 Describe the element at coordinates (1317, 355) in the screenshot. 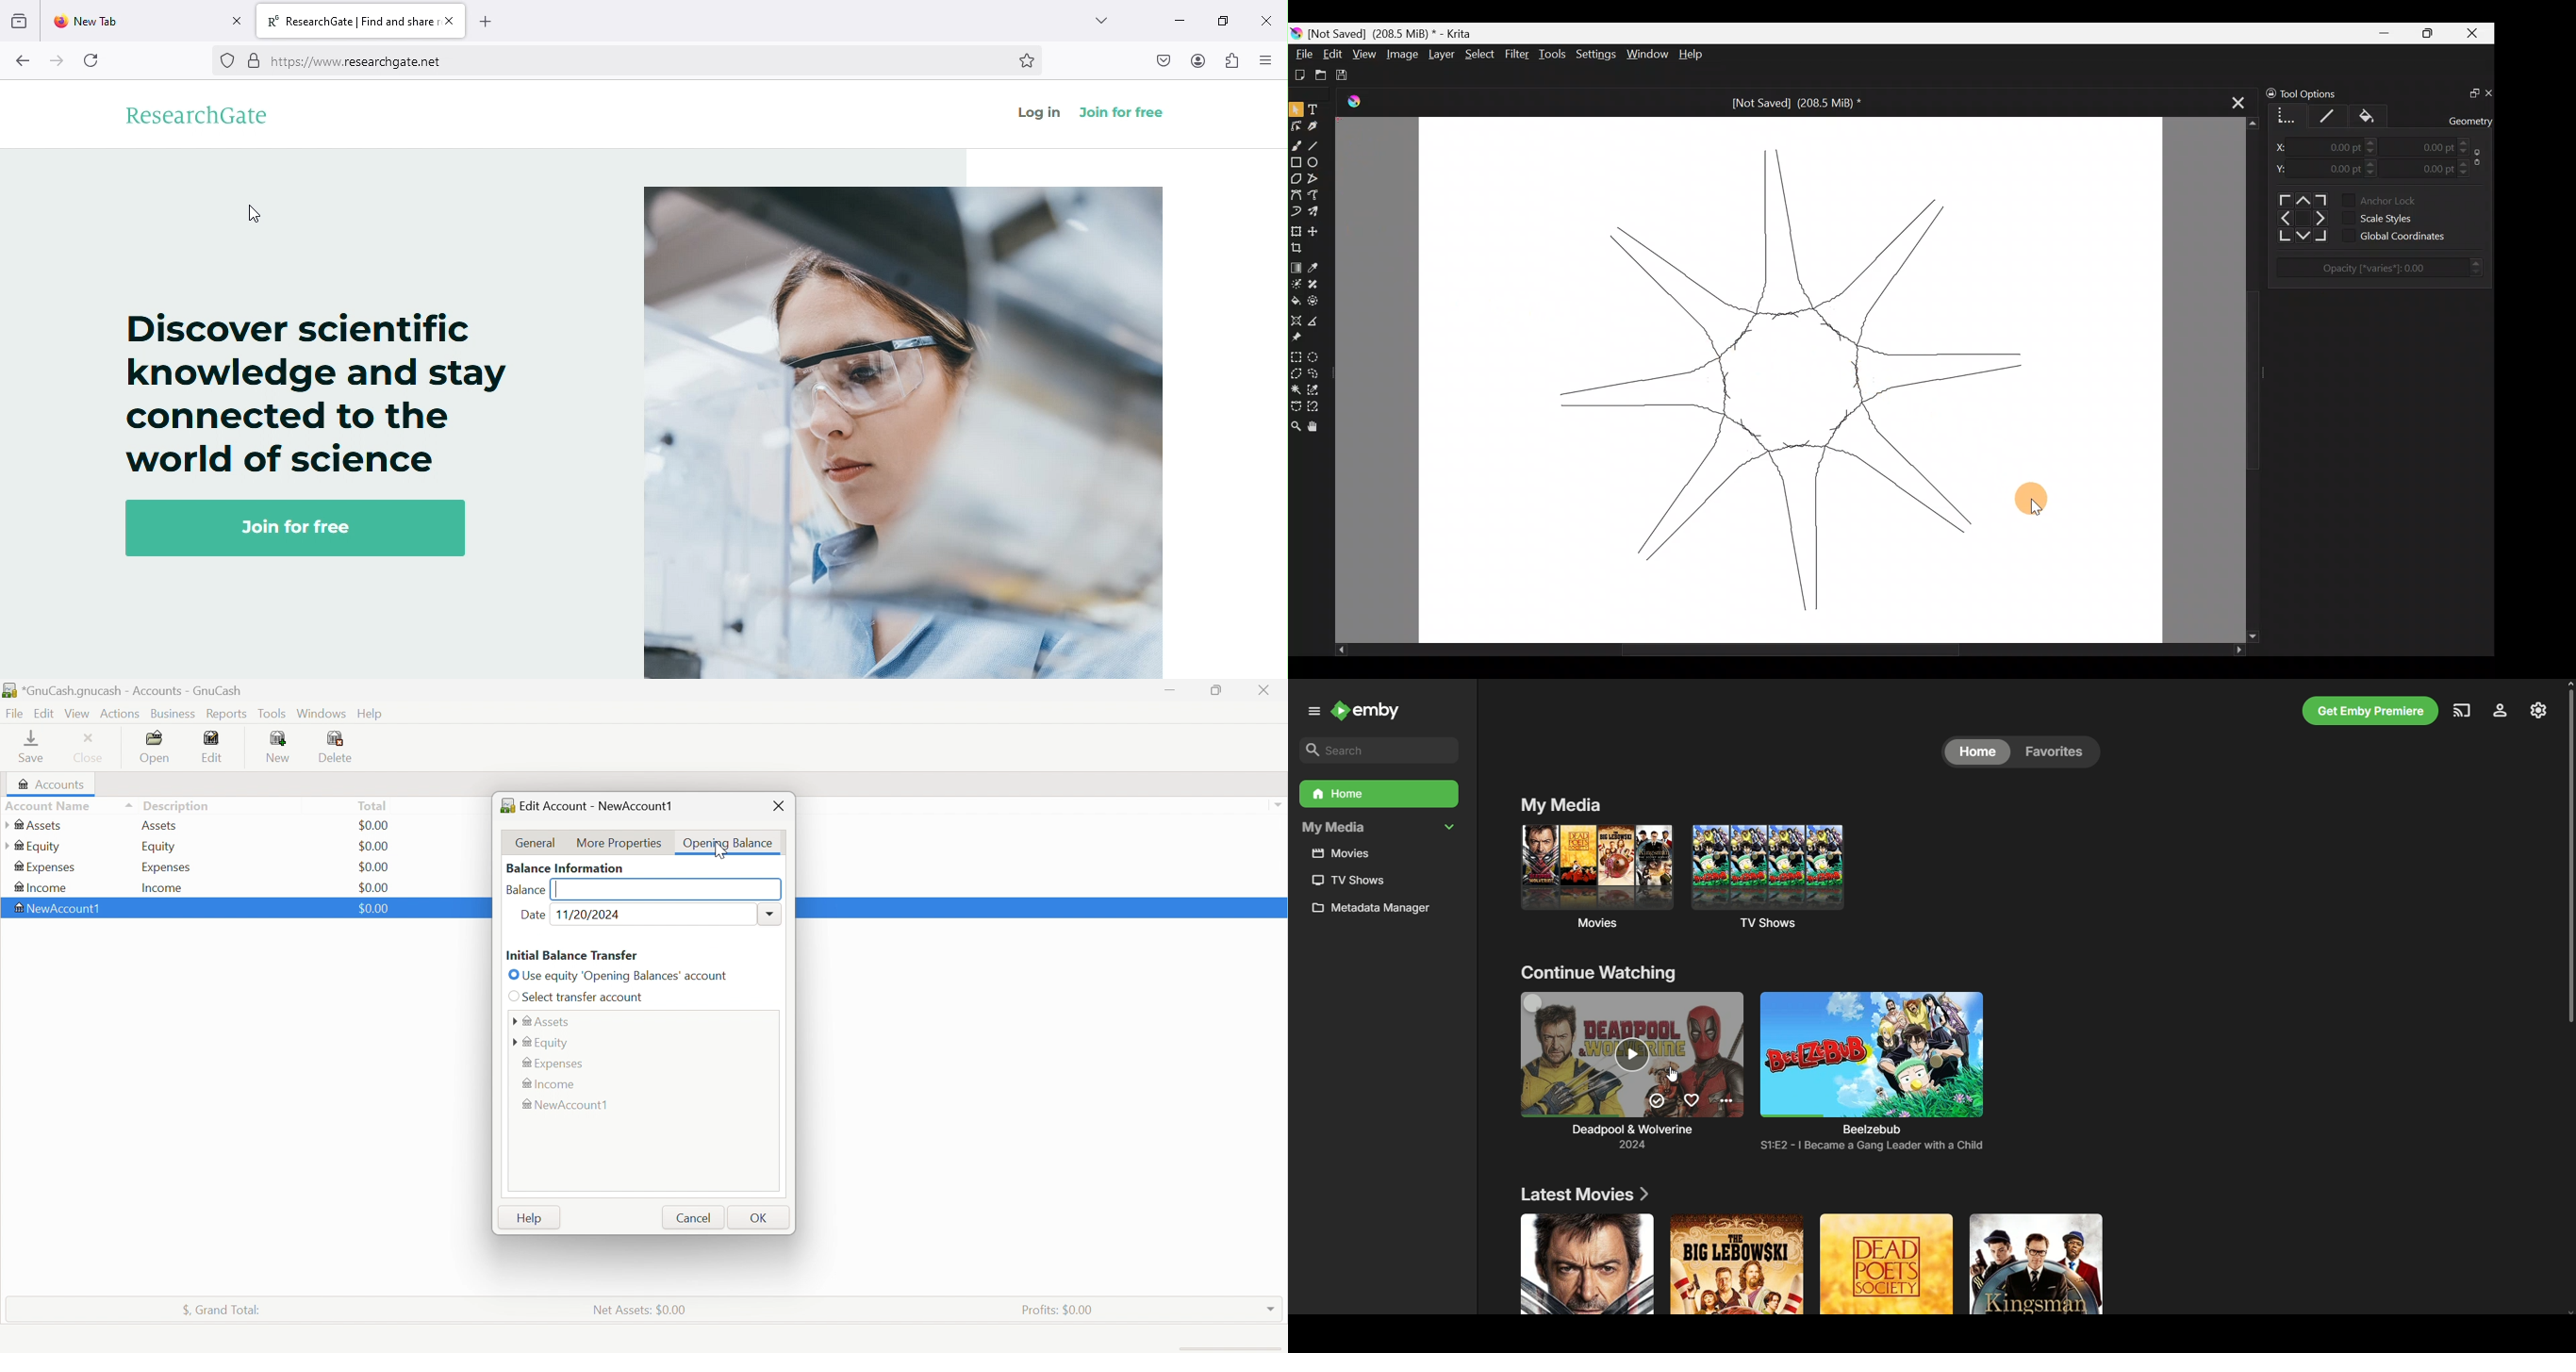

I see `Elliptical selection tool` at that location.